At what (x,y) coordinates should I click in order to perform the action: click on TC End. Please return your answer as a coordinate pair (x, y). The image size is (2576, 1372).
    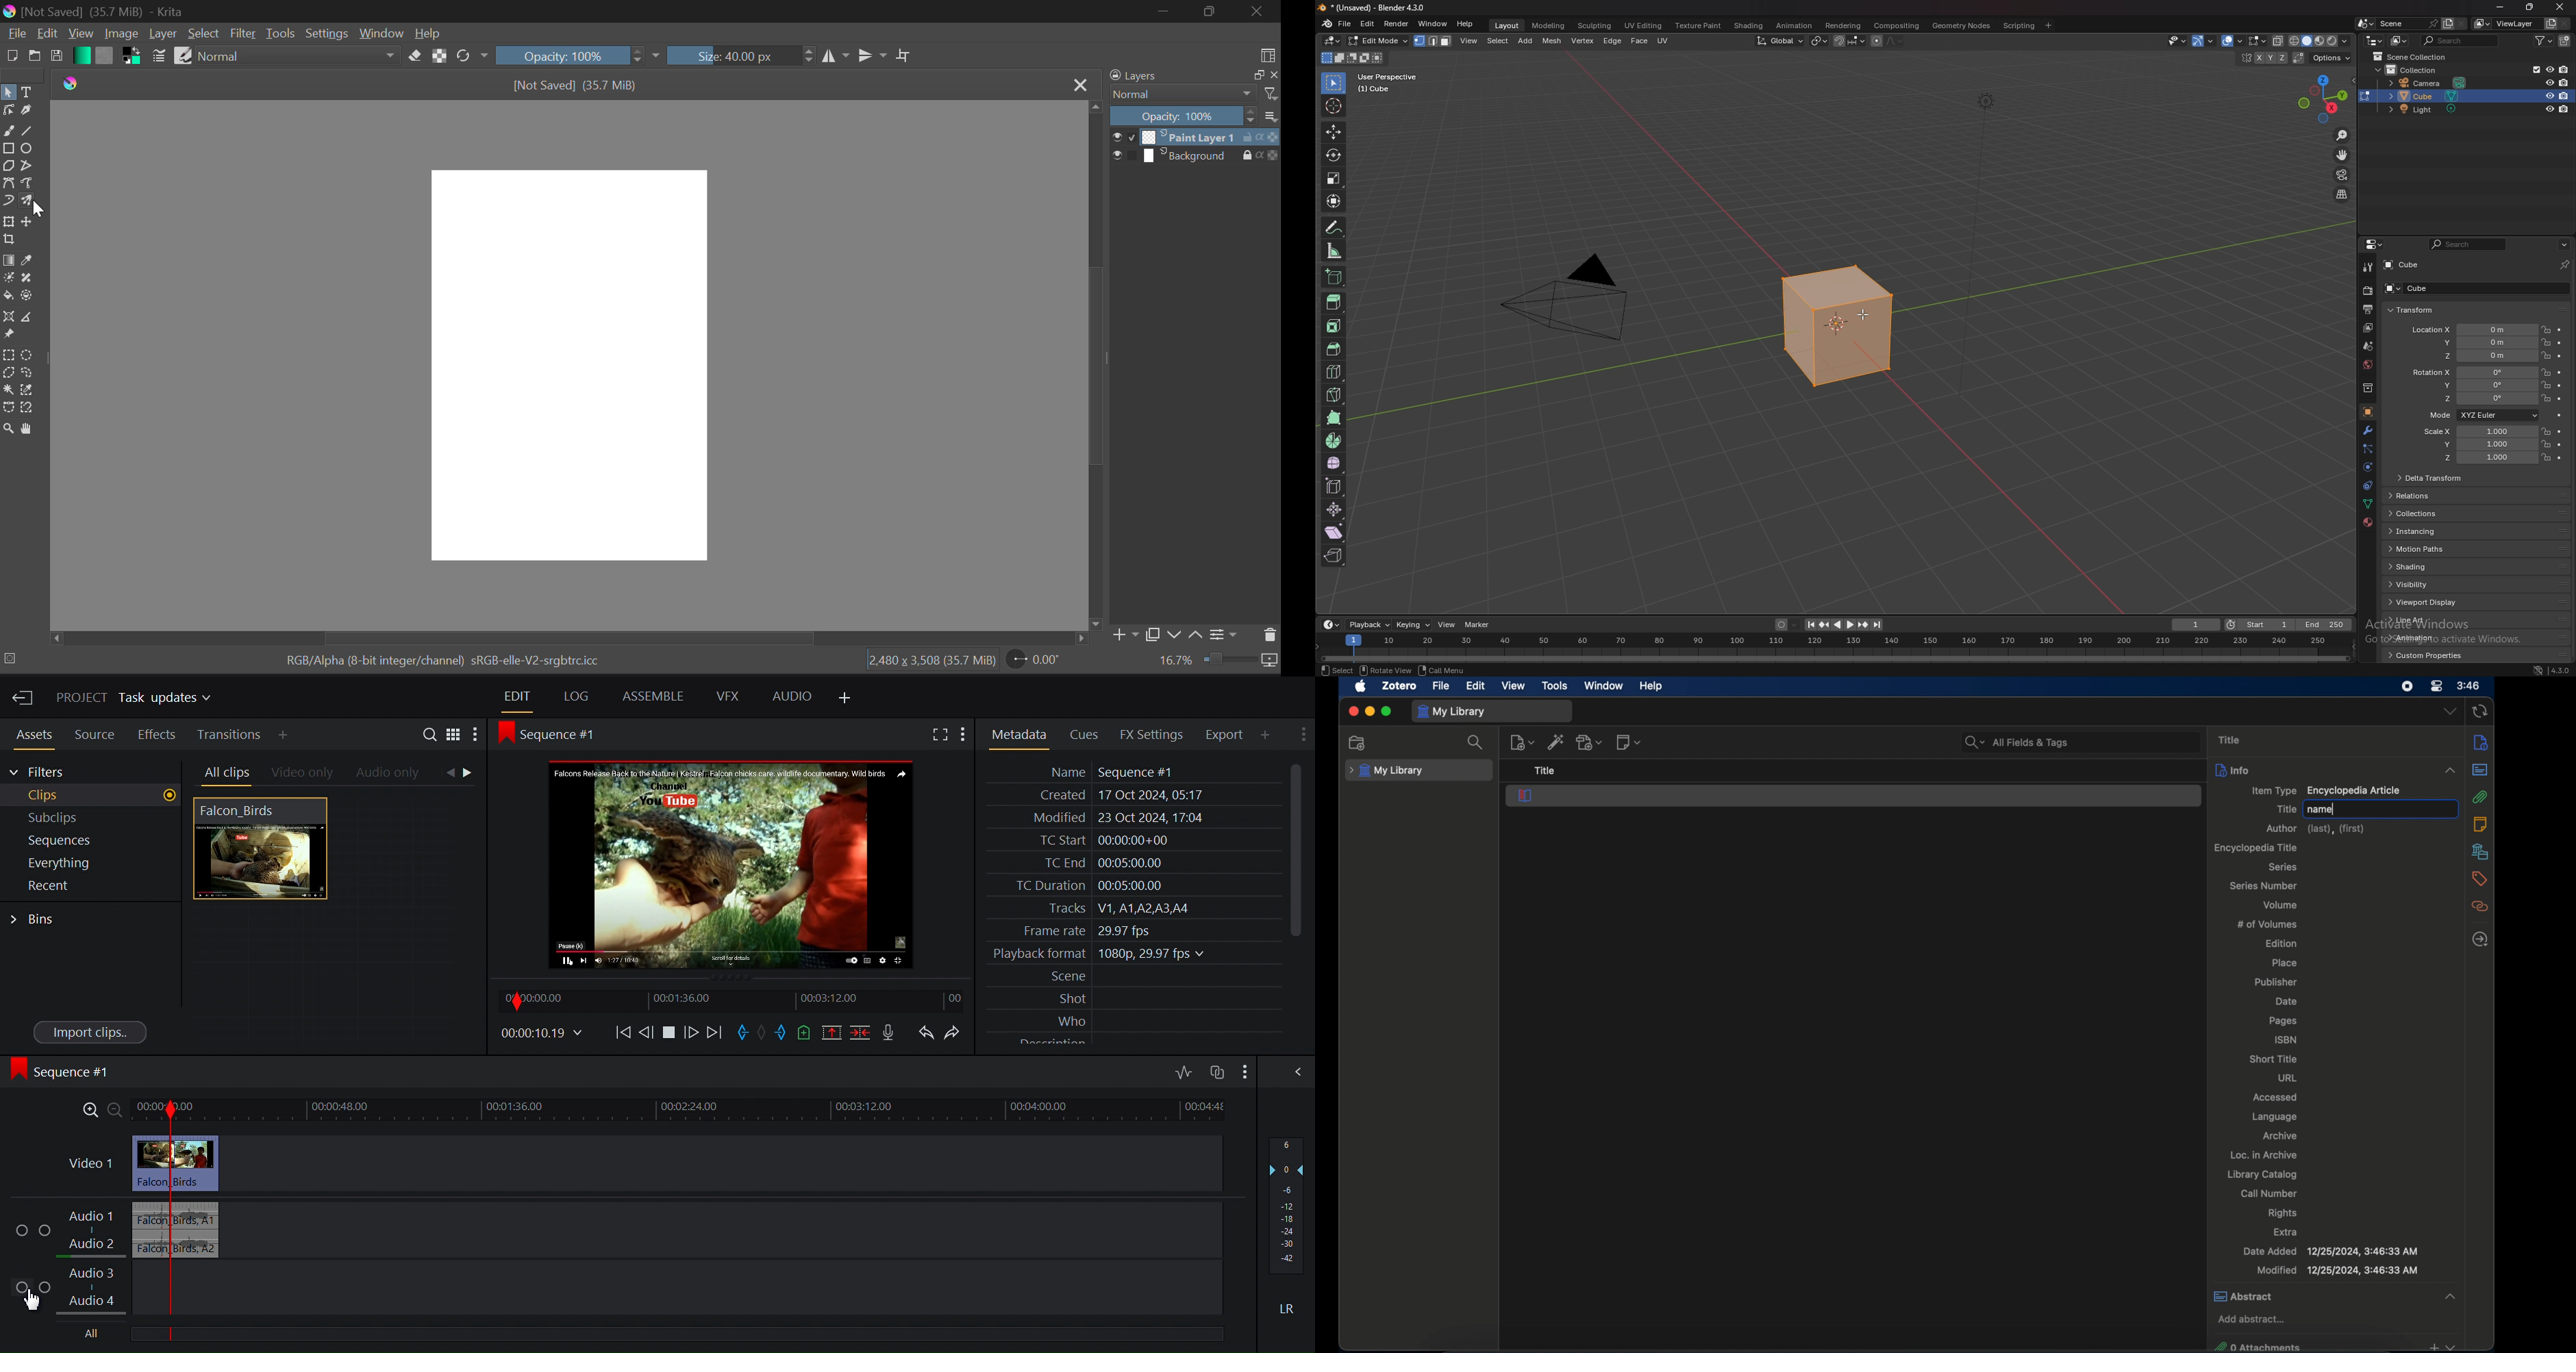
    Looking at the image, I should click on (1133, 861).